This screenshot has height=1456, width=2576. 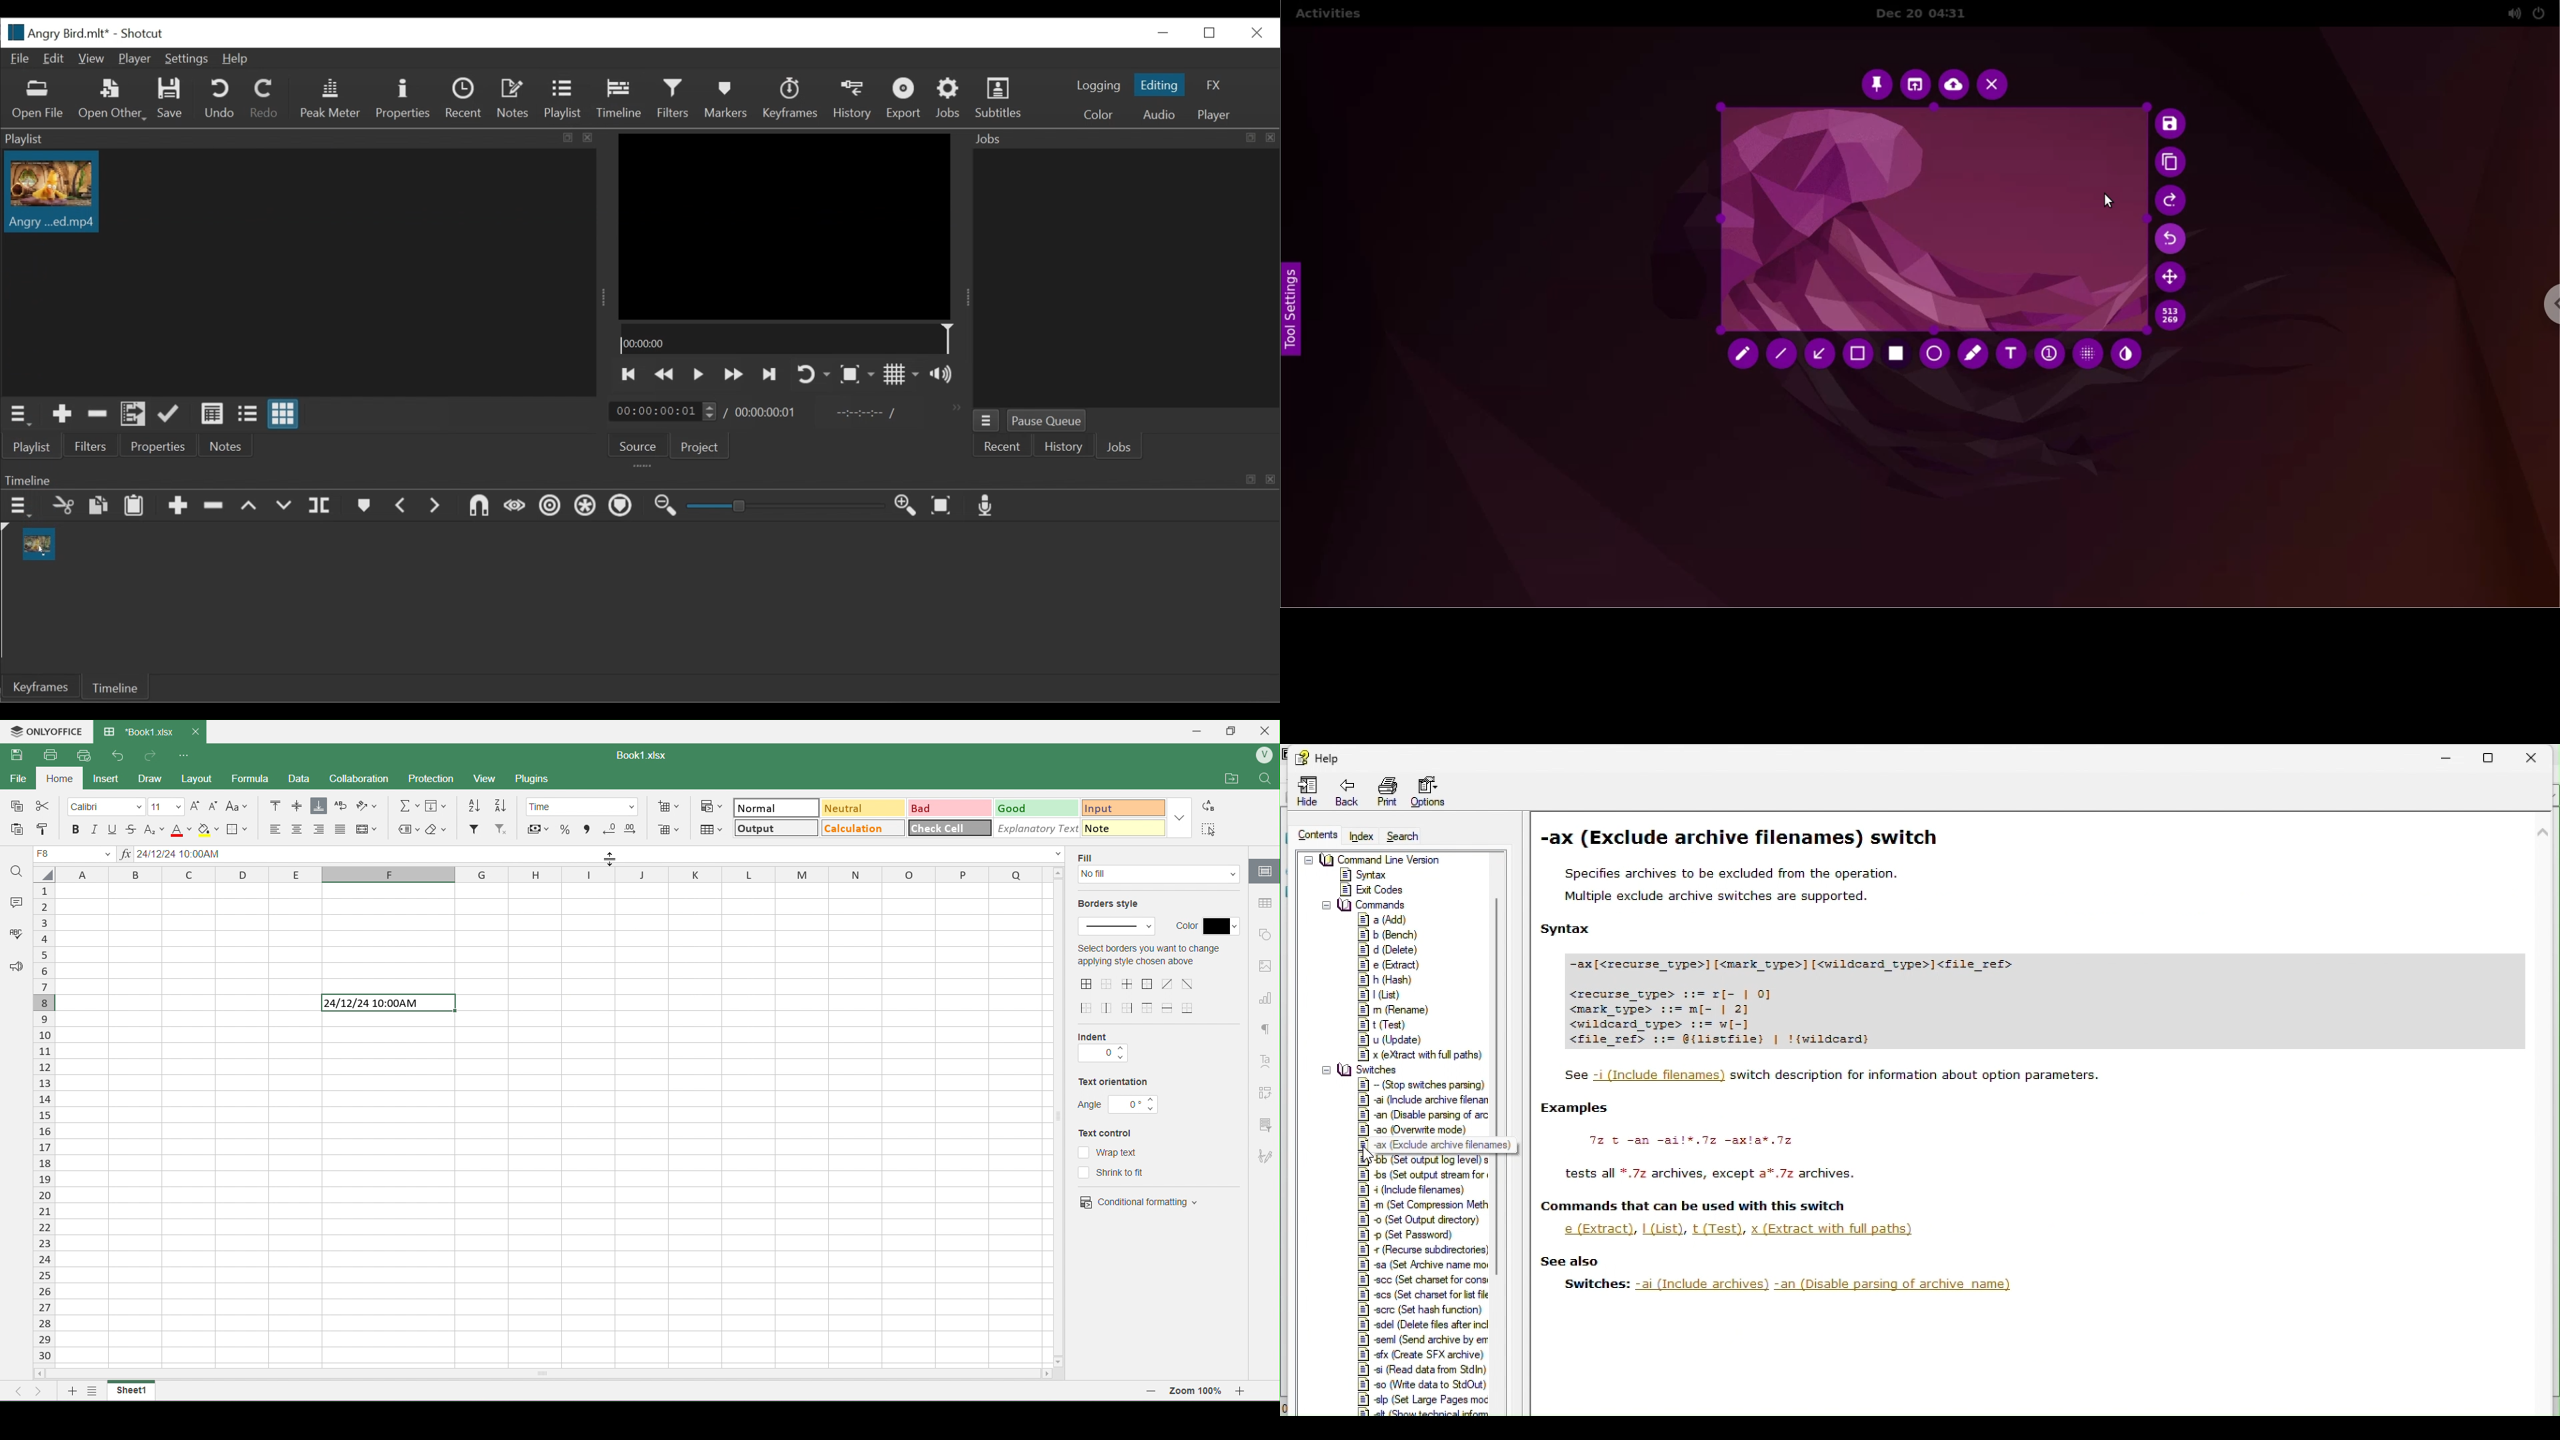 What do you see at coordinates (249, 415) in the screenshot?
I see `View as files` at bounding box center [249, 415].